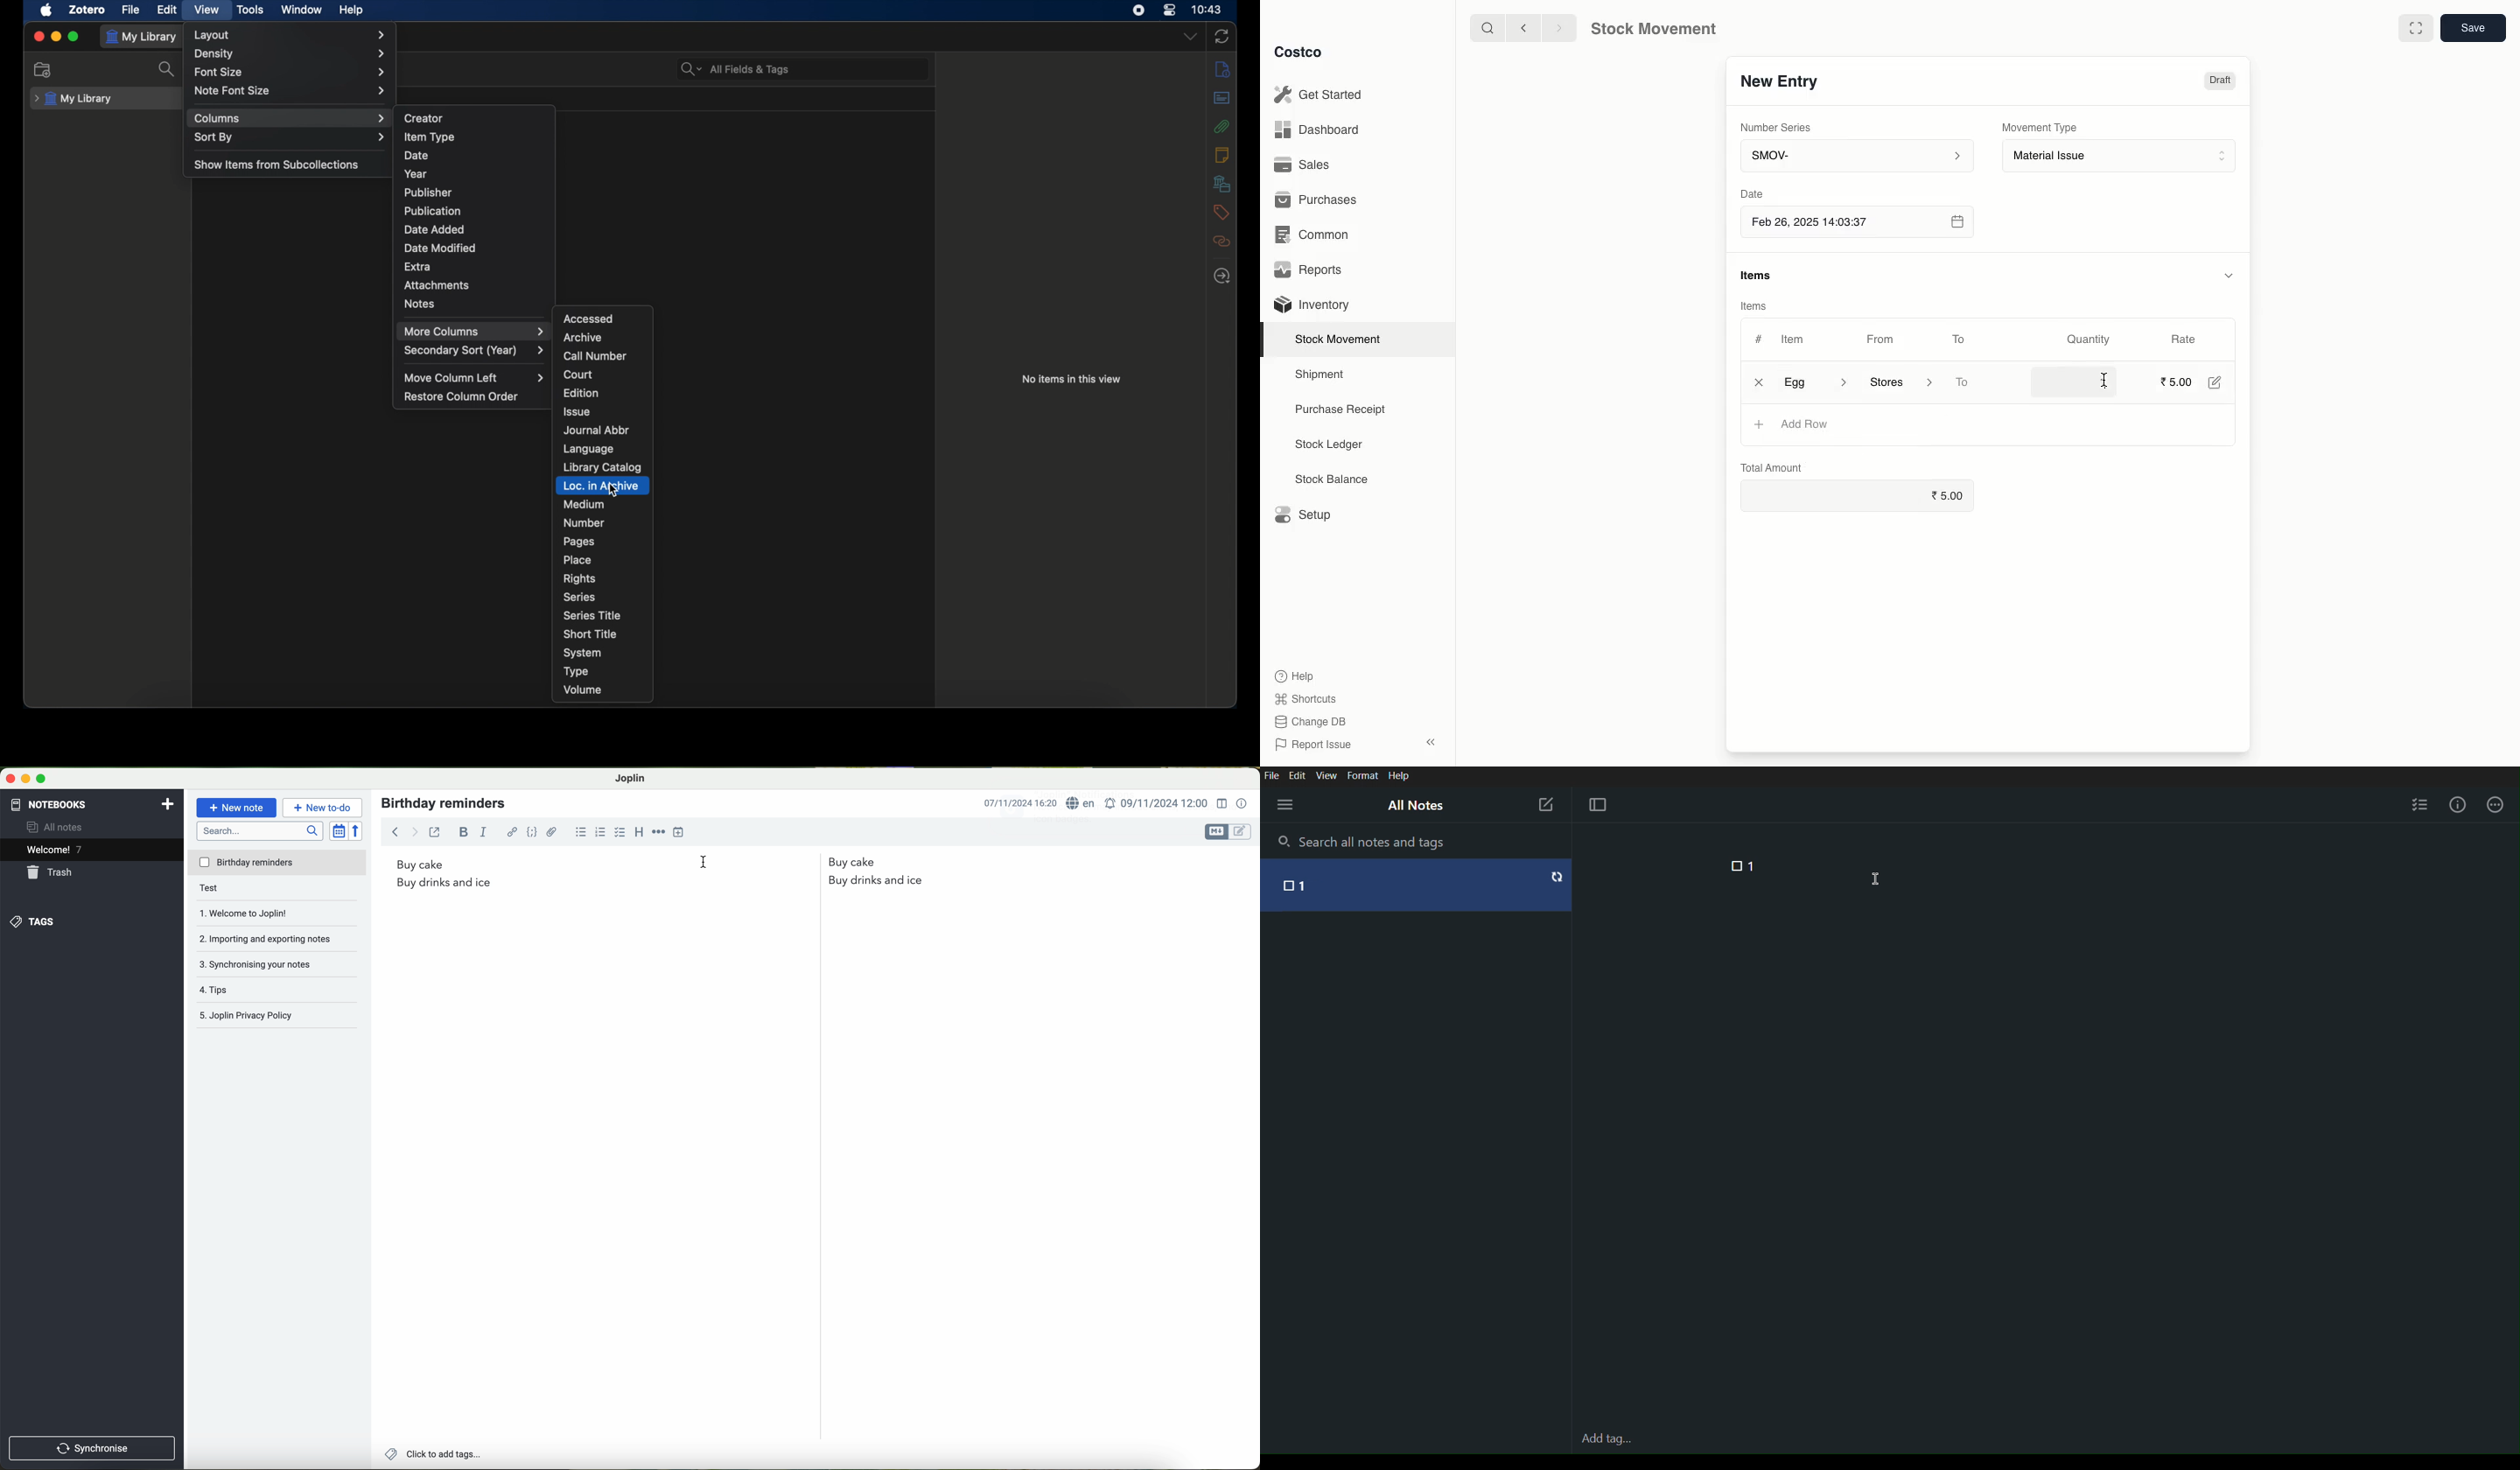 This screenshot has width=2520, height=1484. Describe the element at coordinates (54, 873) in the screenshot. I see `trash` at that location.